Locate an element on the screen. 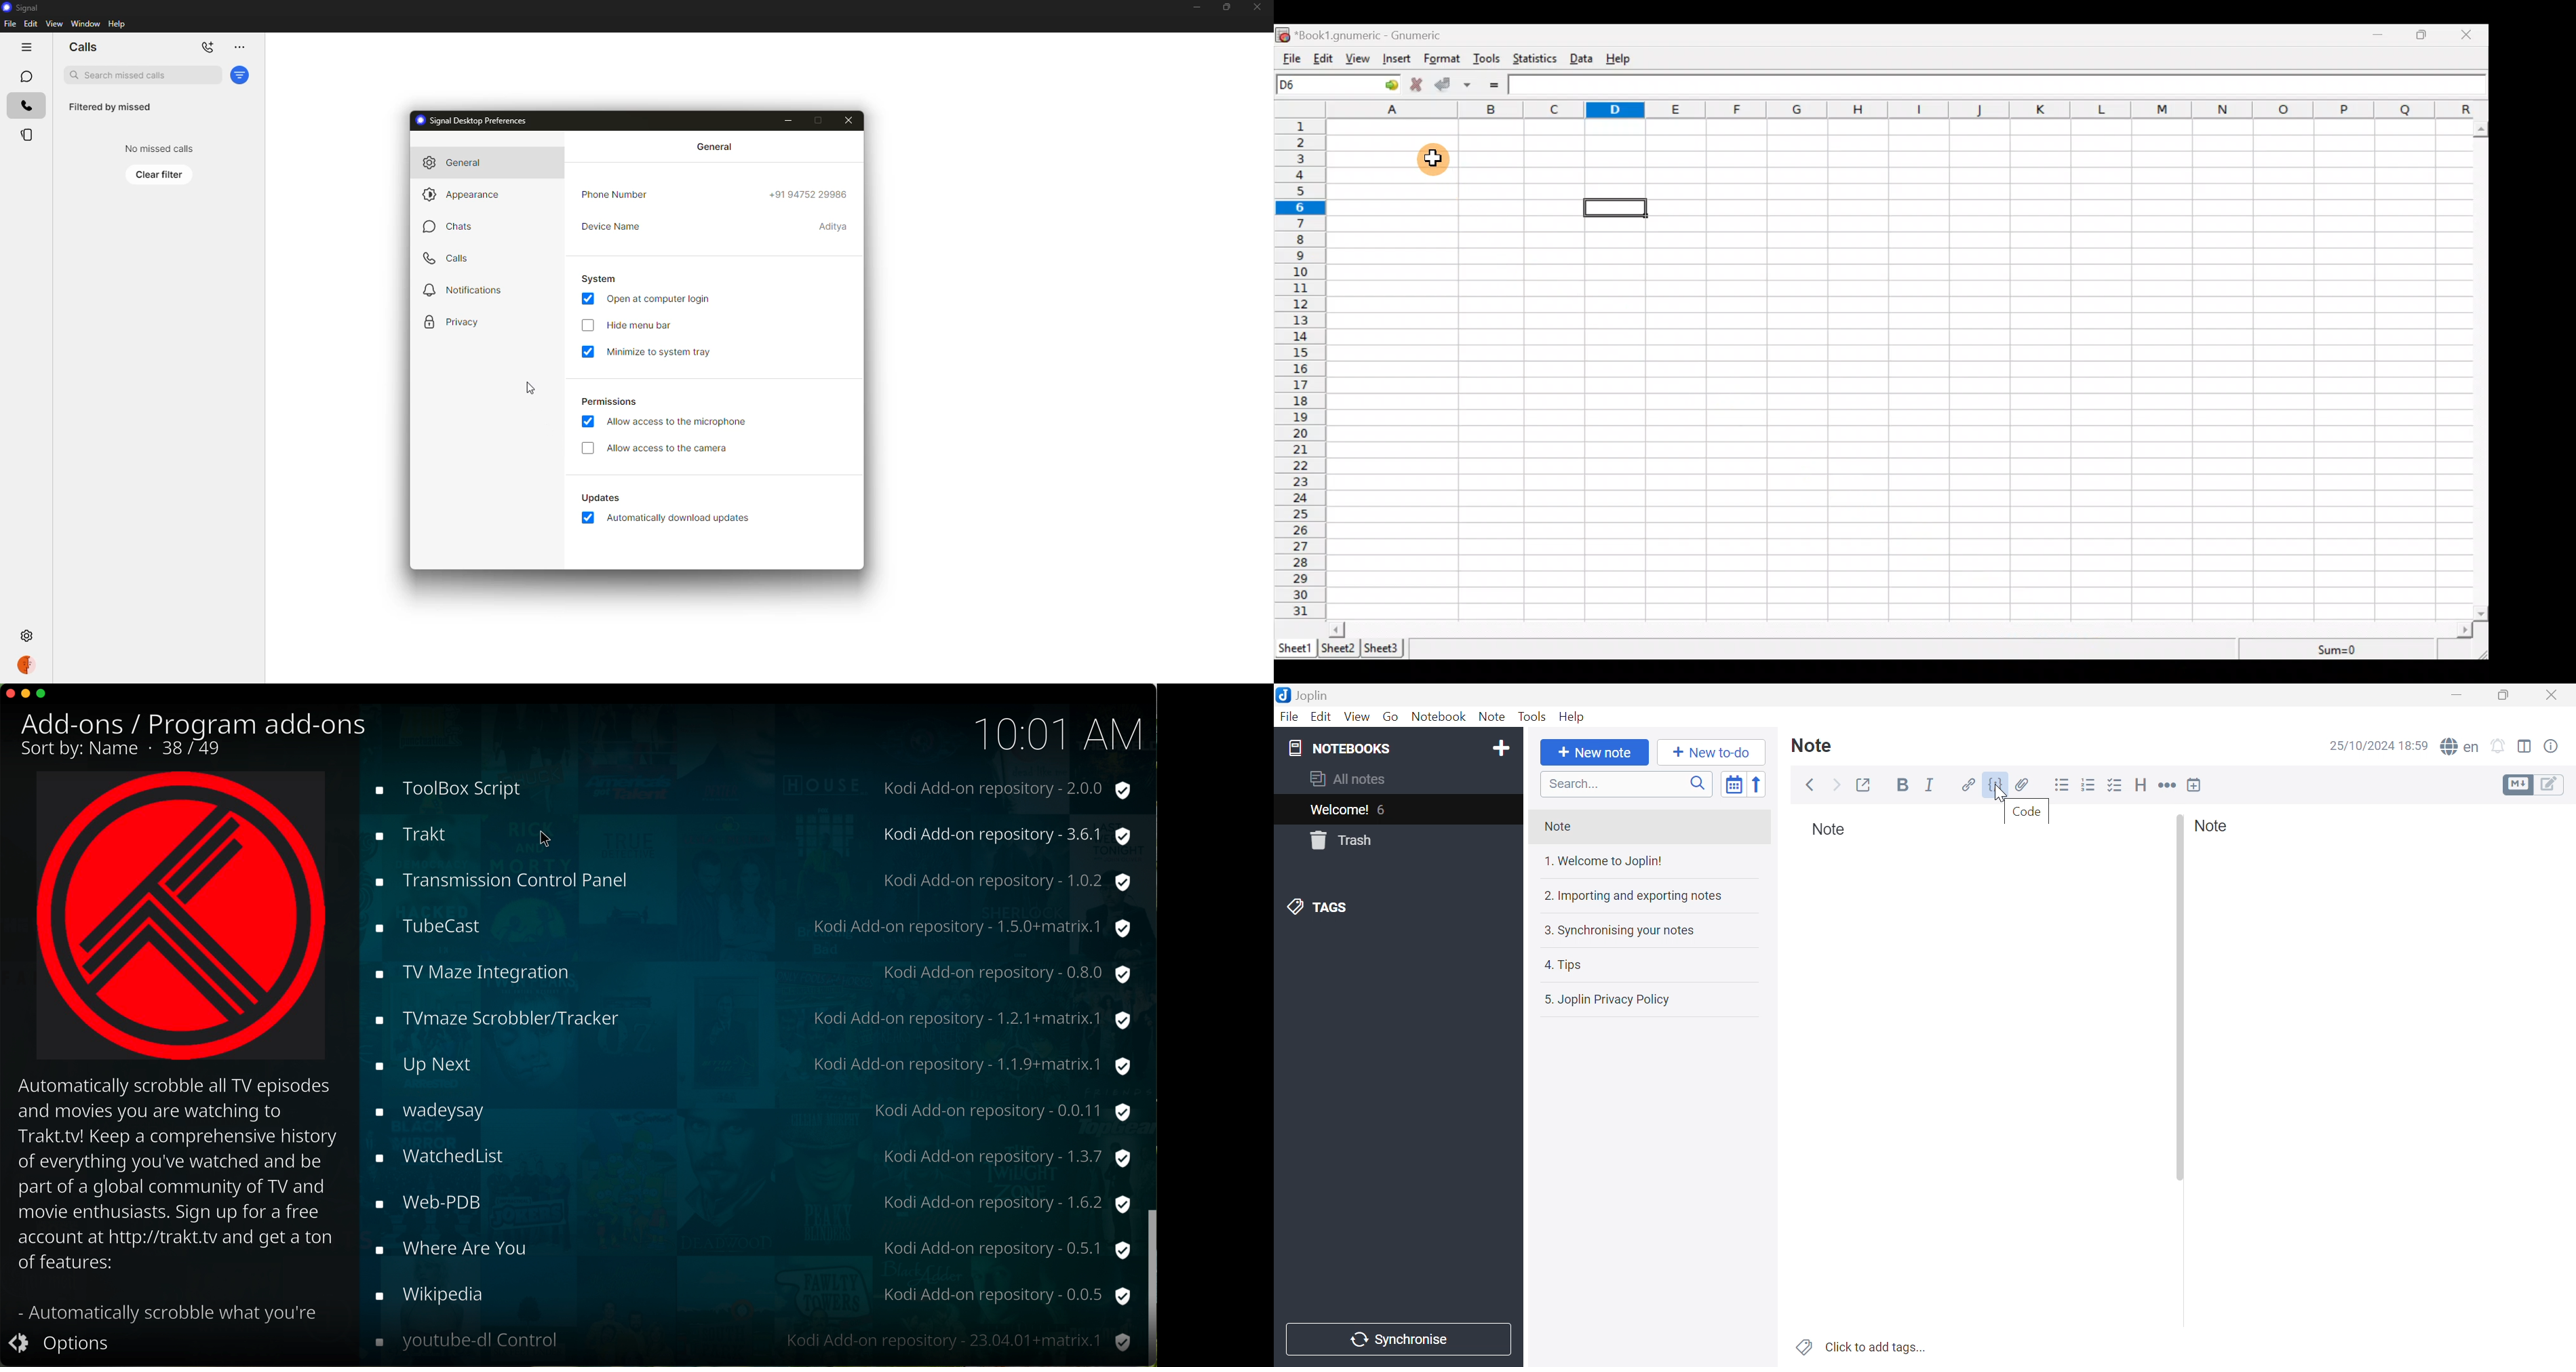 This screenshot has height=1372, width=2576. Insert is located at coordinates (1398, 60).